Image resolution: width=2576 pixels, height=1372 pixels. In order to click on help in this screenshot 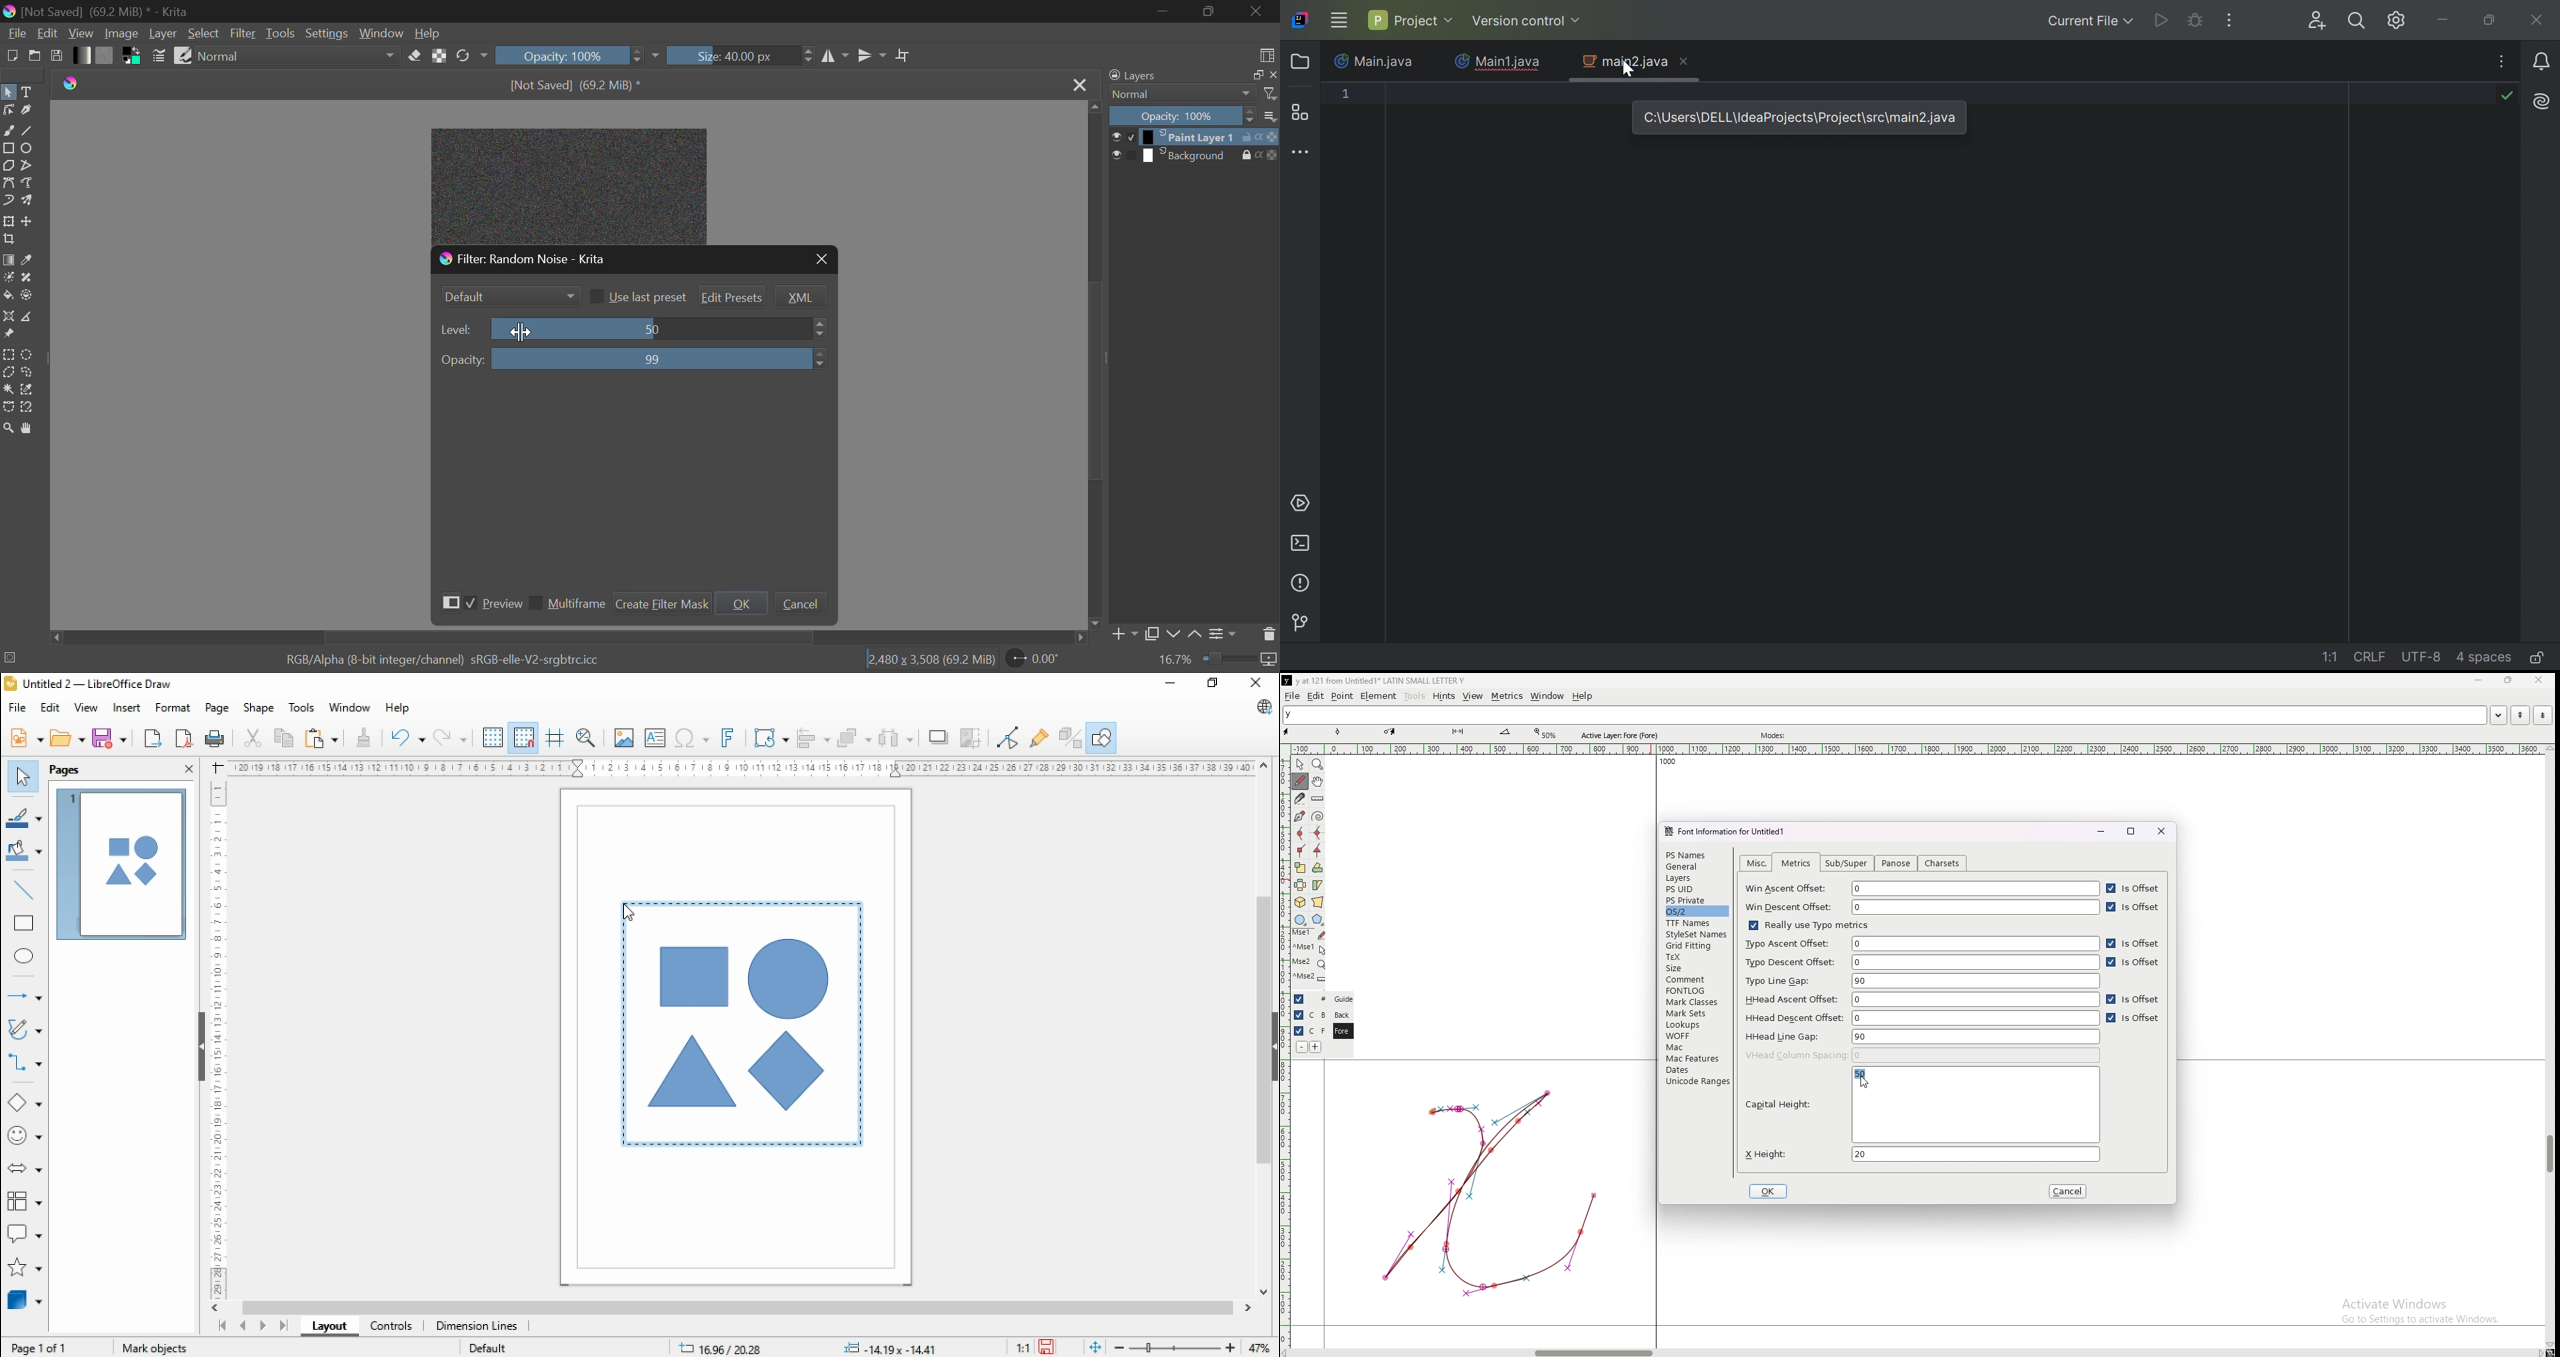, I will do `click(397, 709)`.